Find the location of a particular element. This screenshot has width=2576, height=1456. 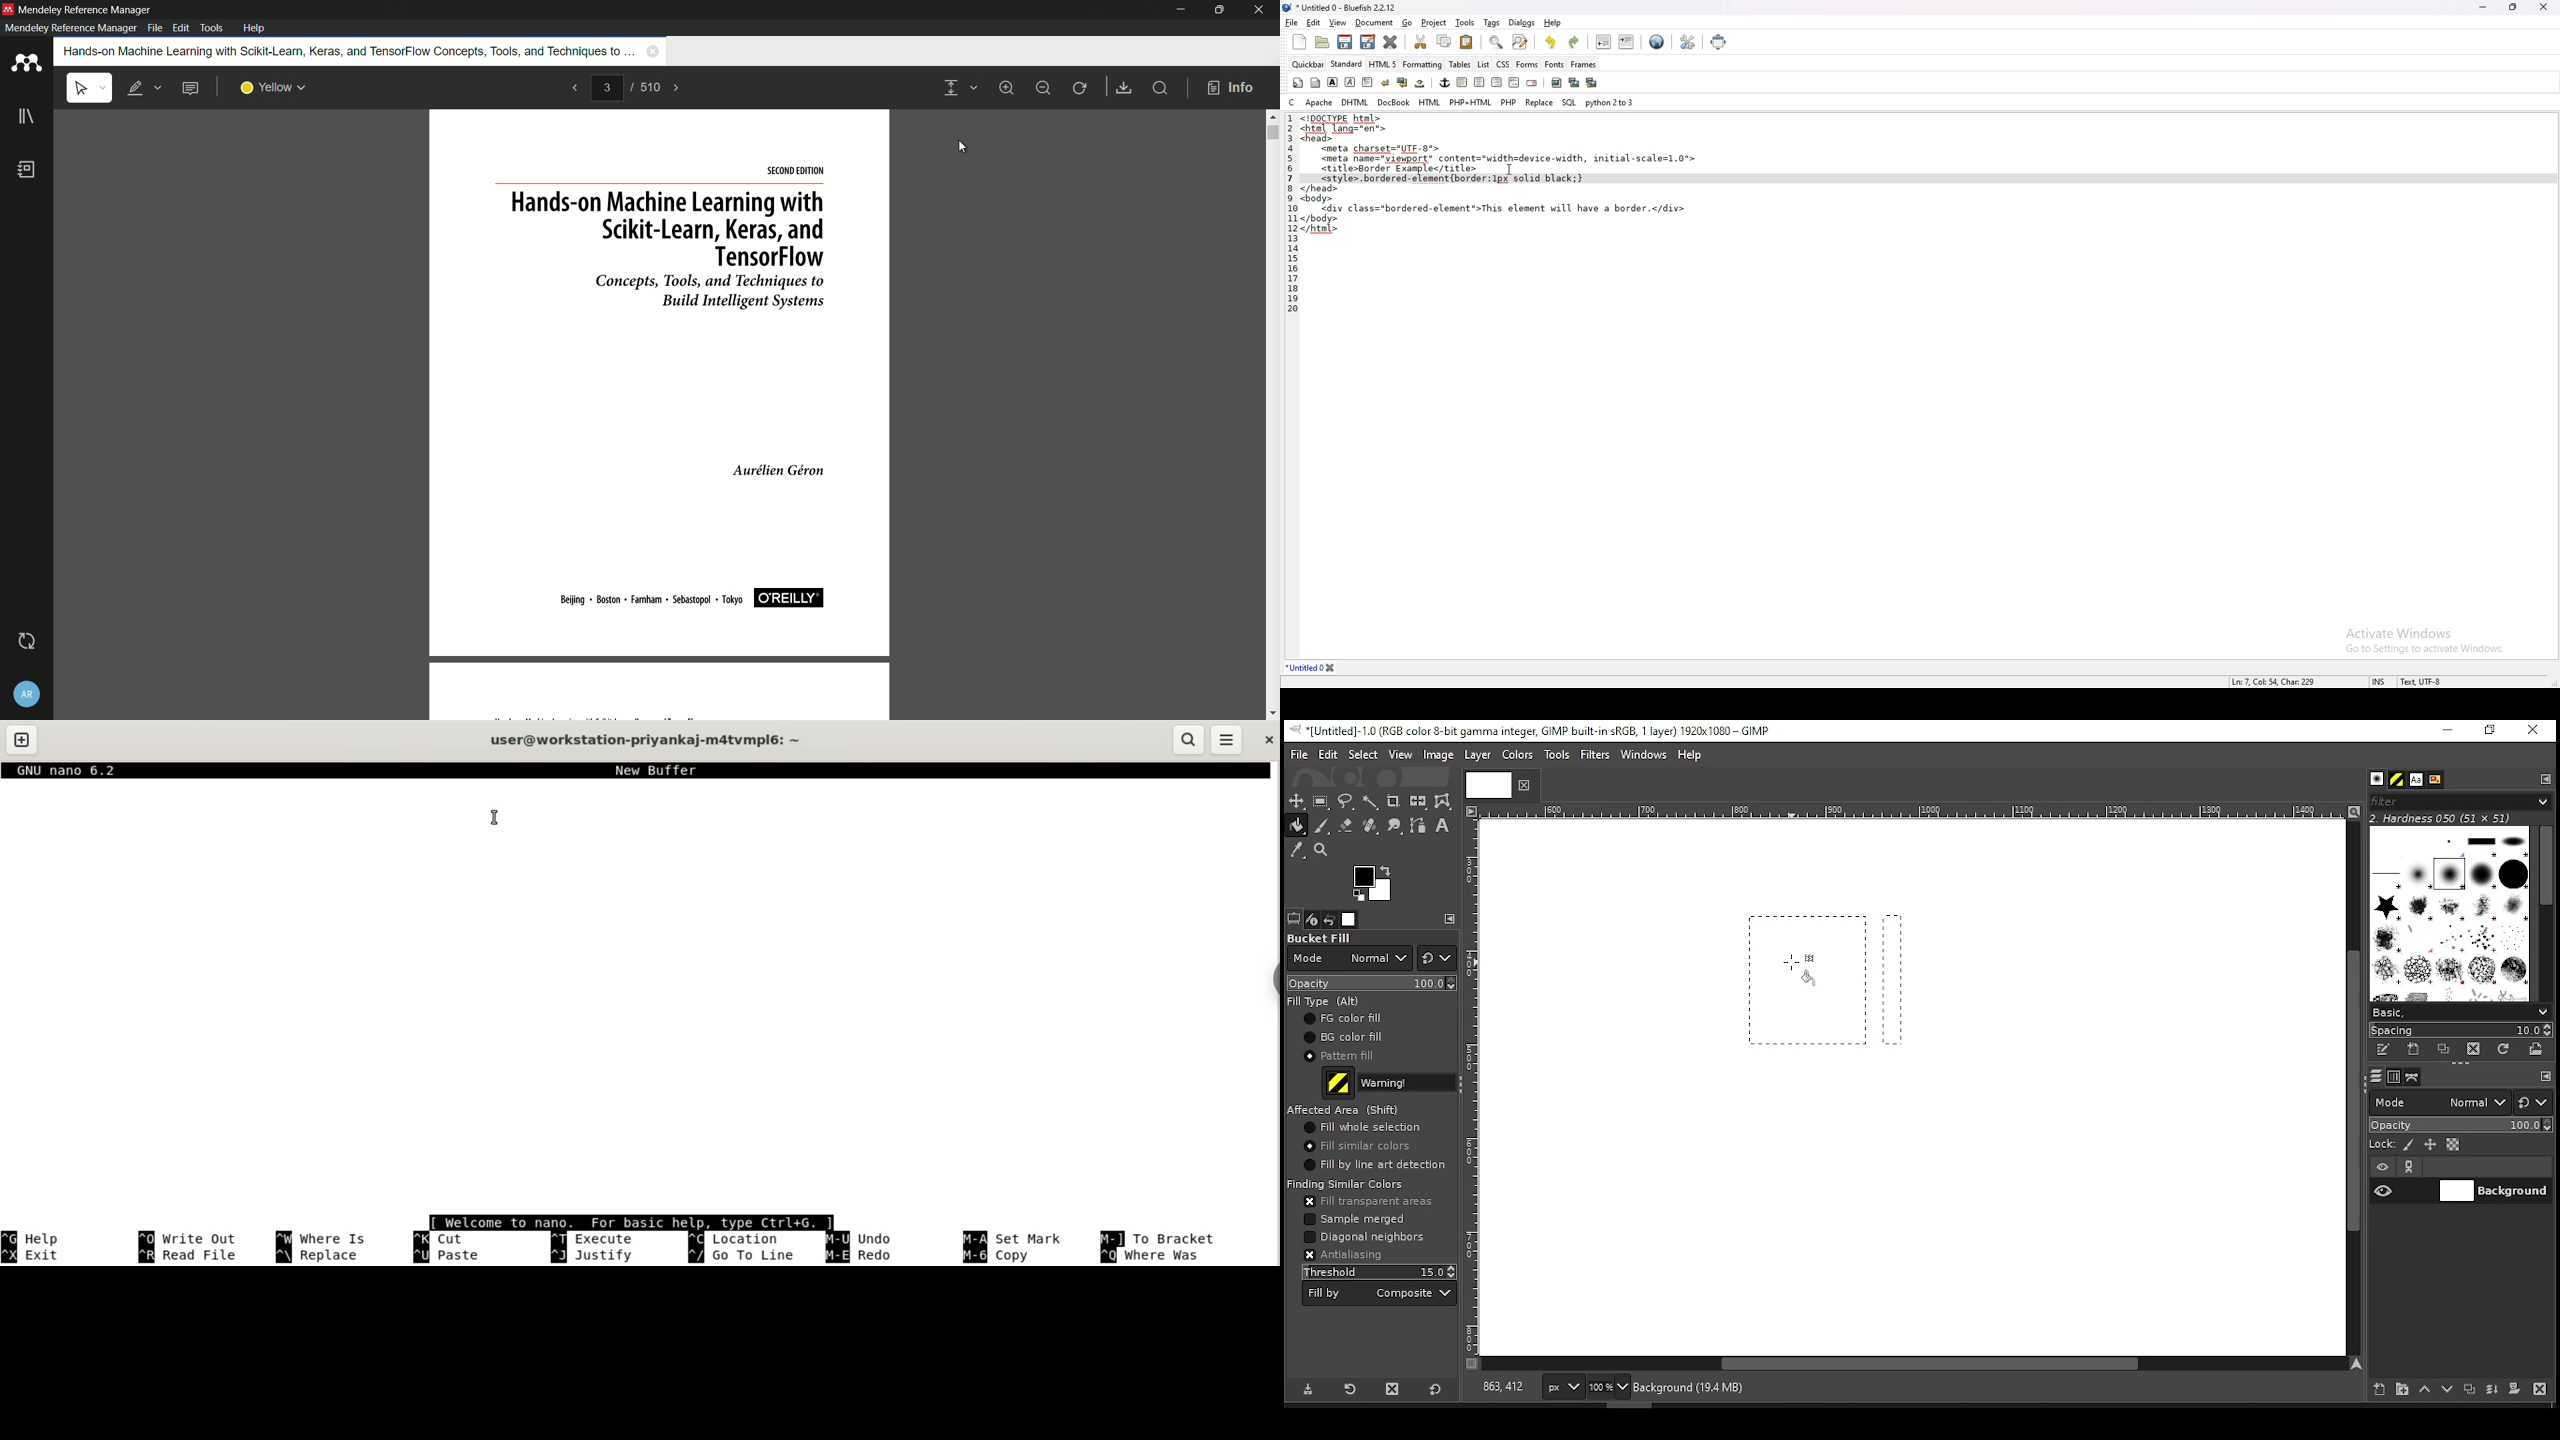

advanced find and replace is located at coordinates (1521, 41).